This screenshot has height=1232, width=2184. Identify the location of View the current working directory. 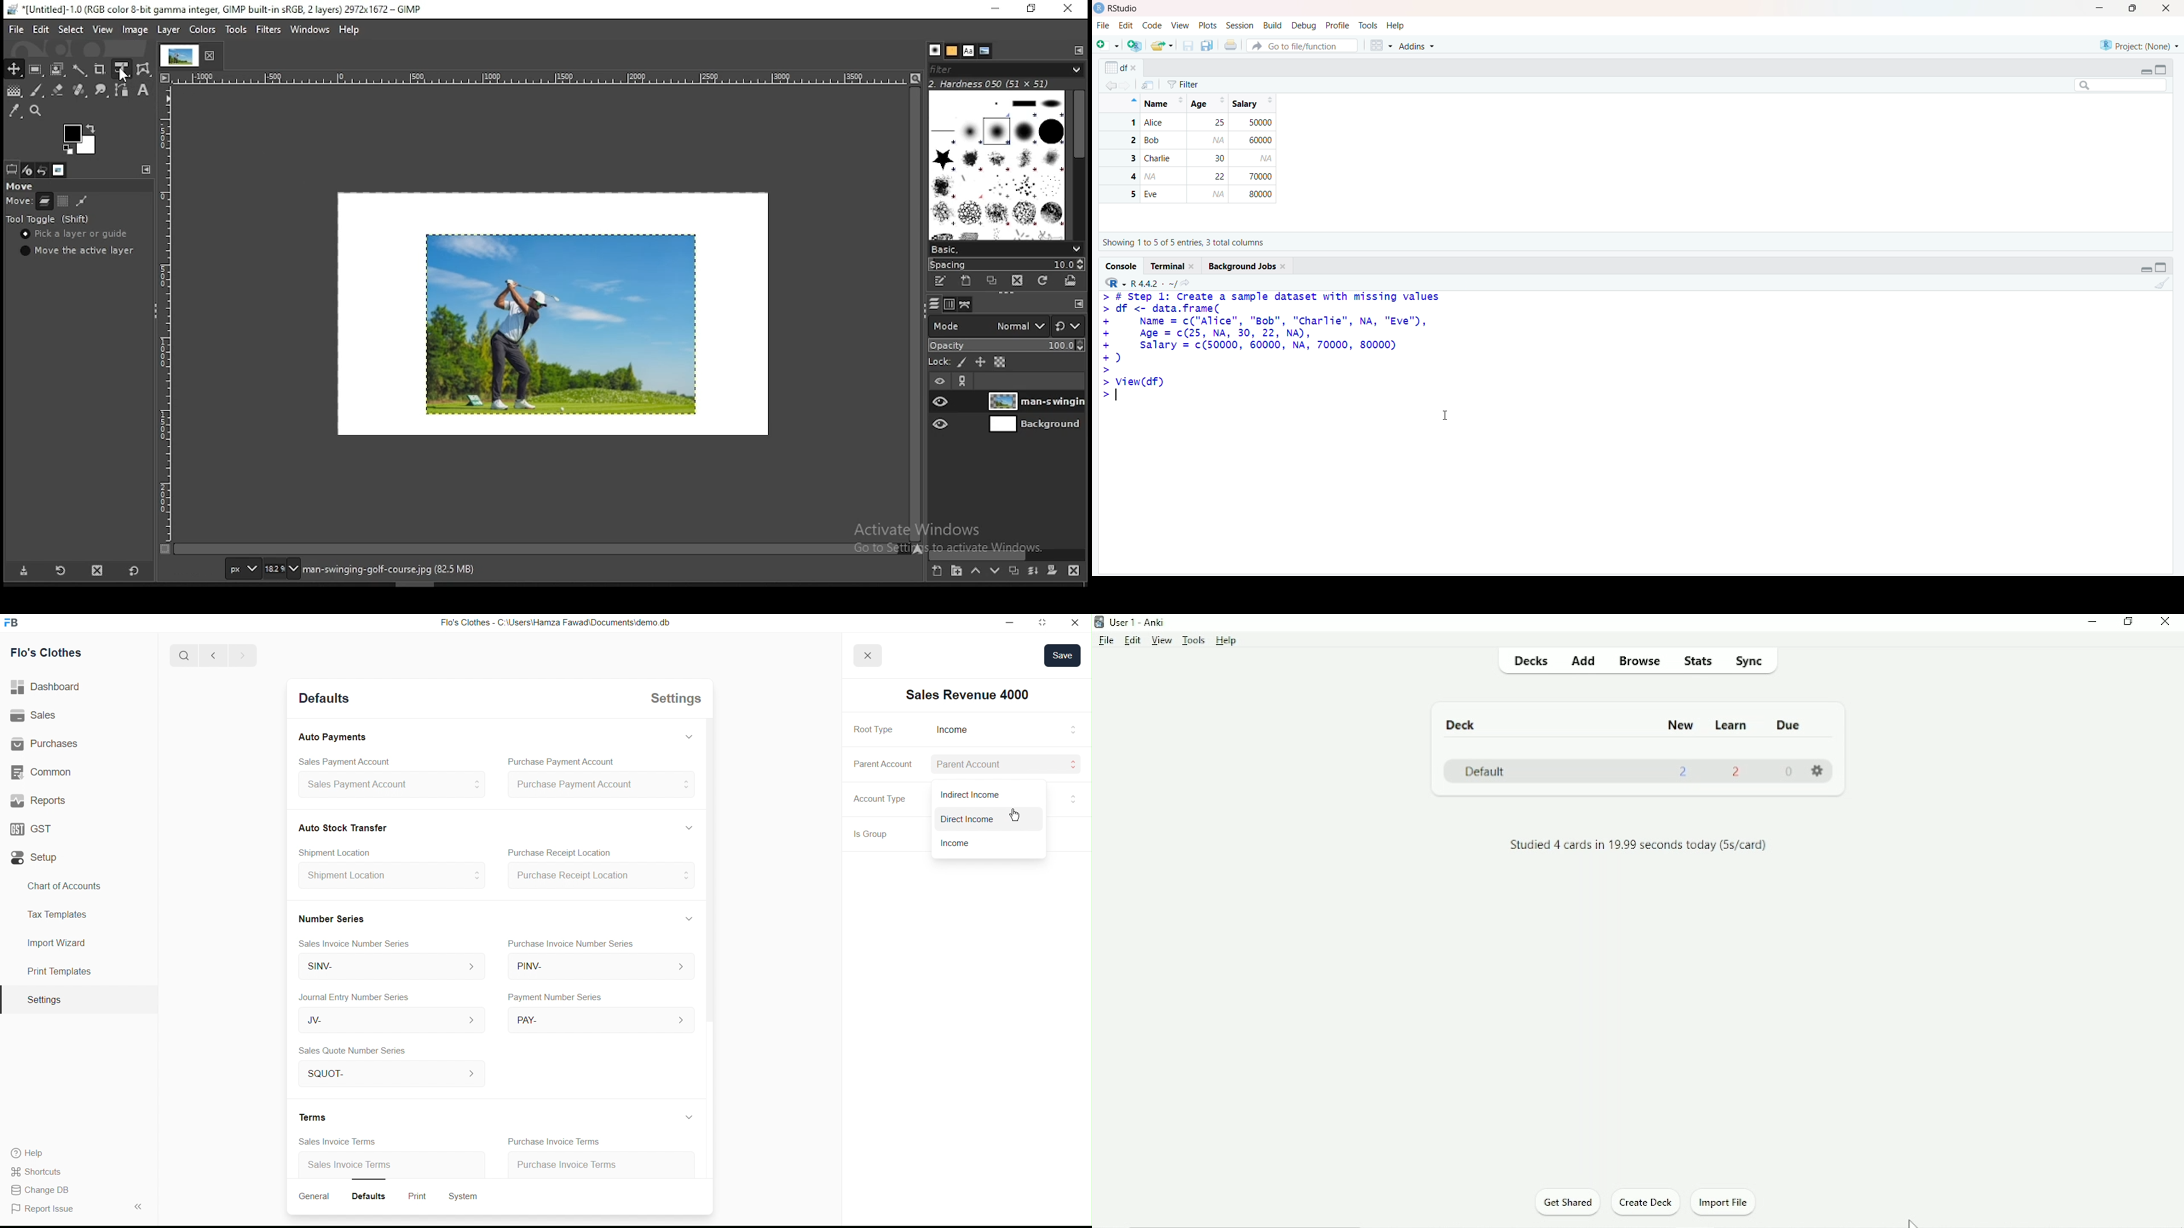
(1187, 283).